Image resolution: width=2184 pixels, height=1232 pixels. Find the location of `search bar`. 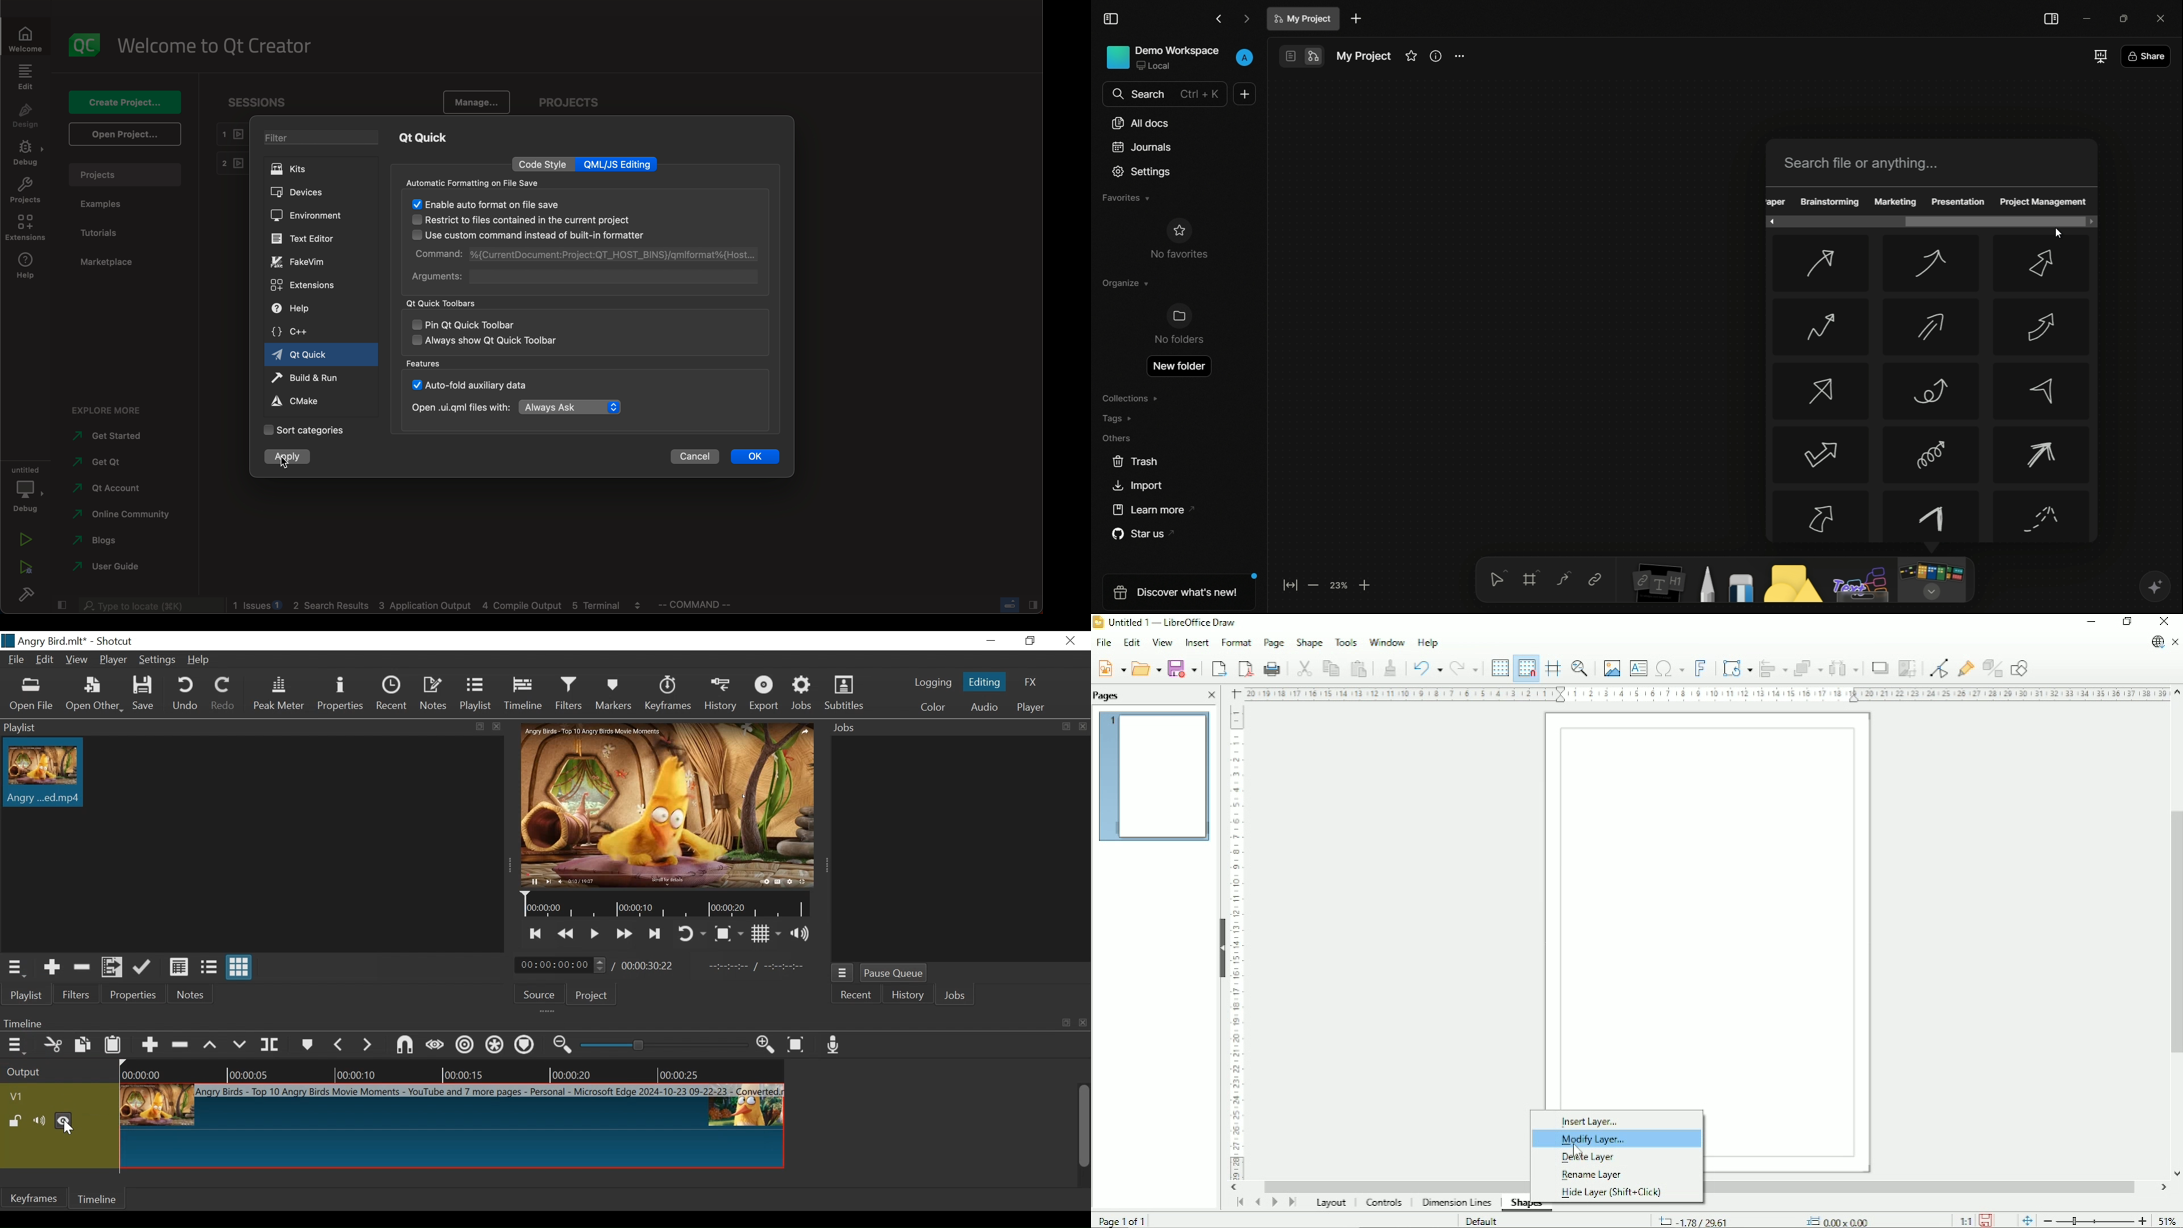

search bar is located at coordinates (151, 606).